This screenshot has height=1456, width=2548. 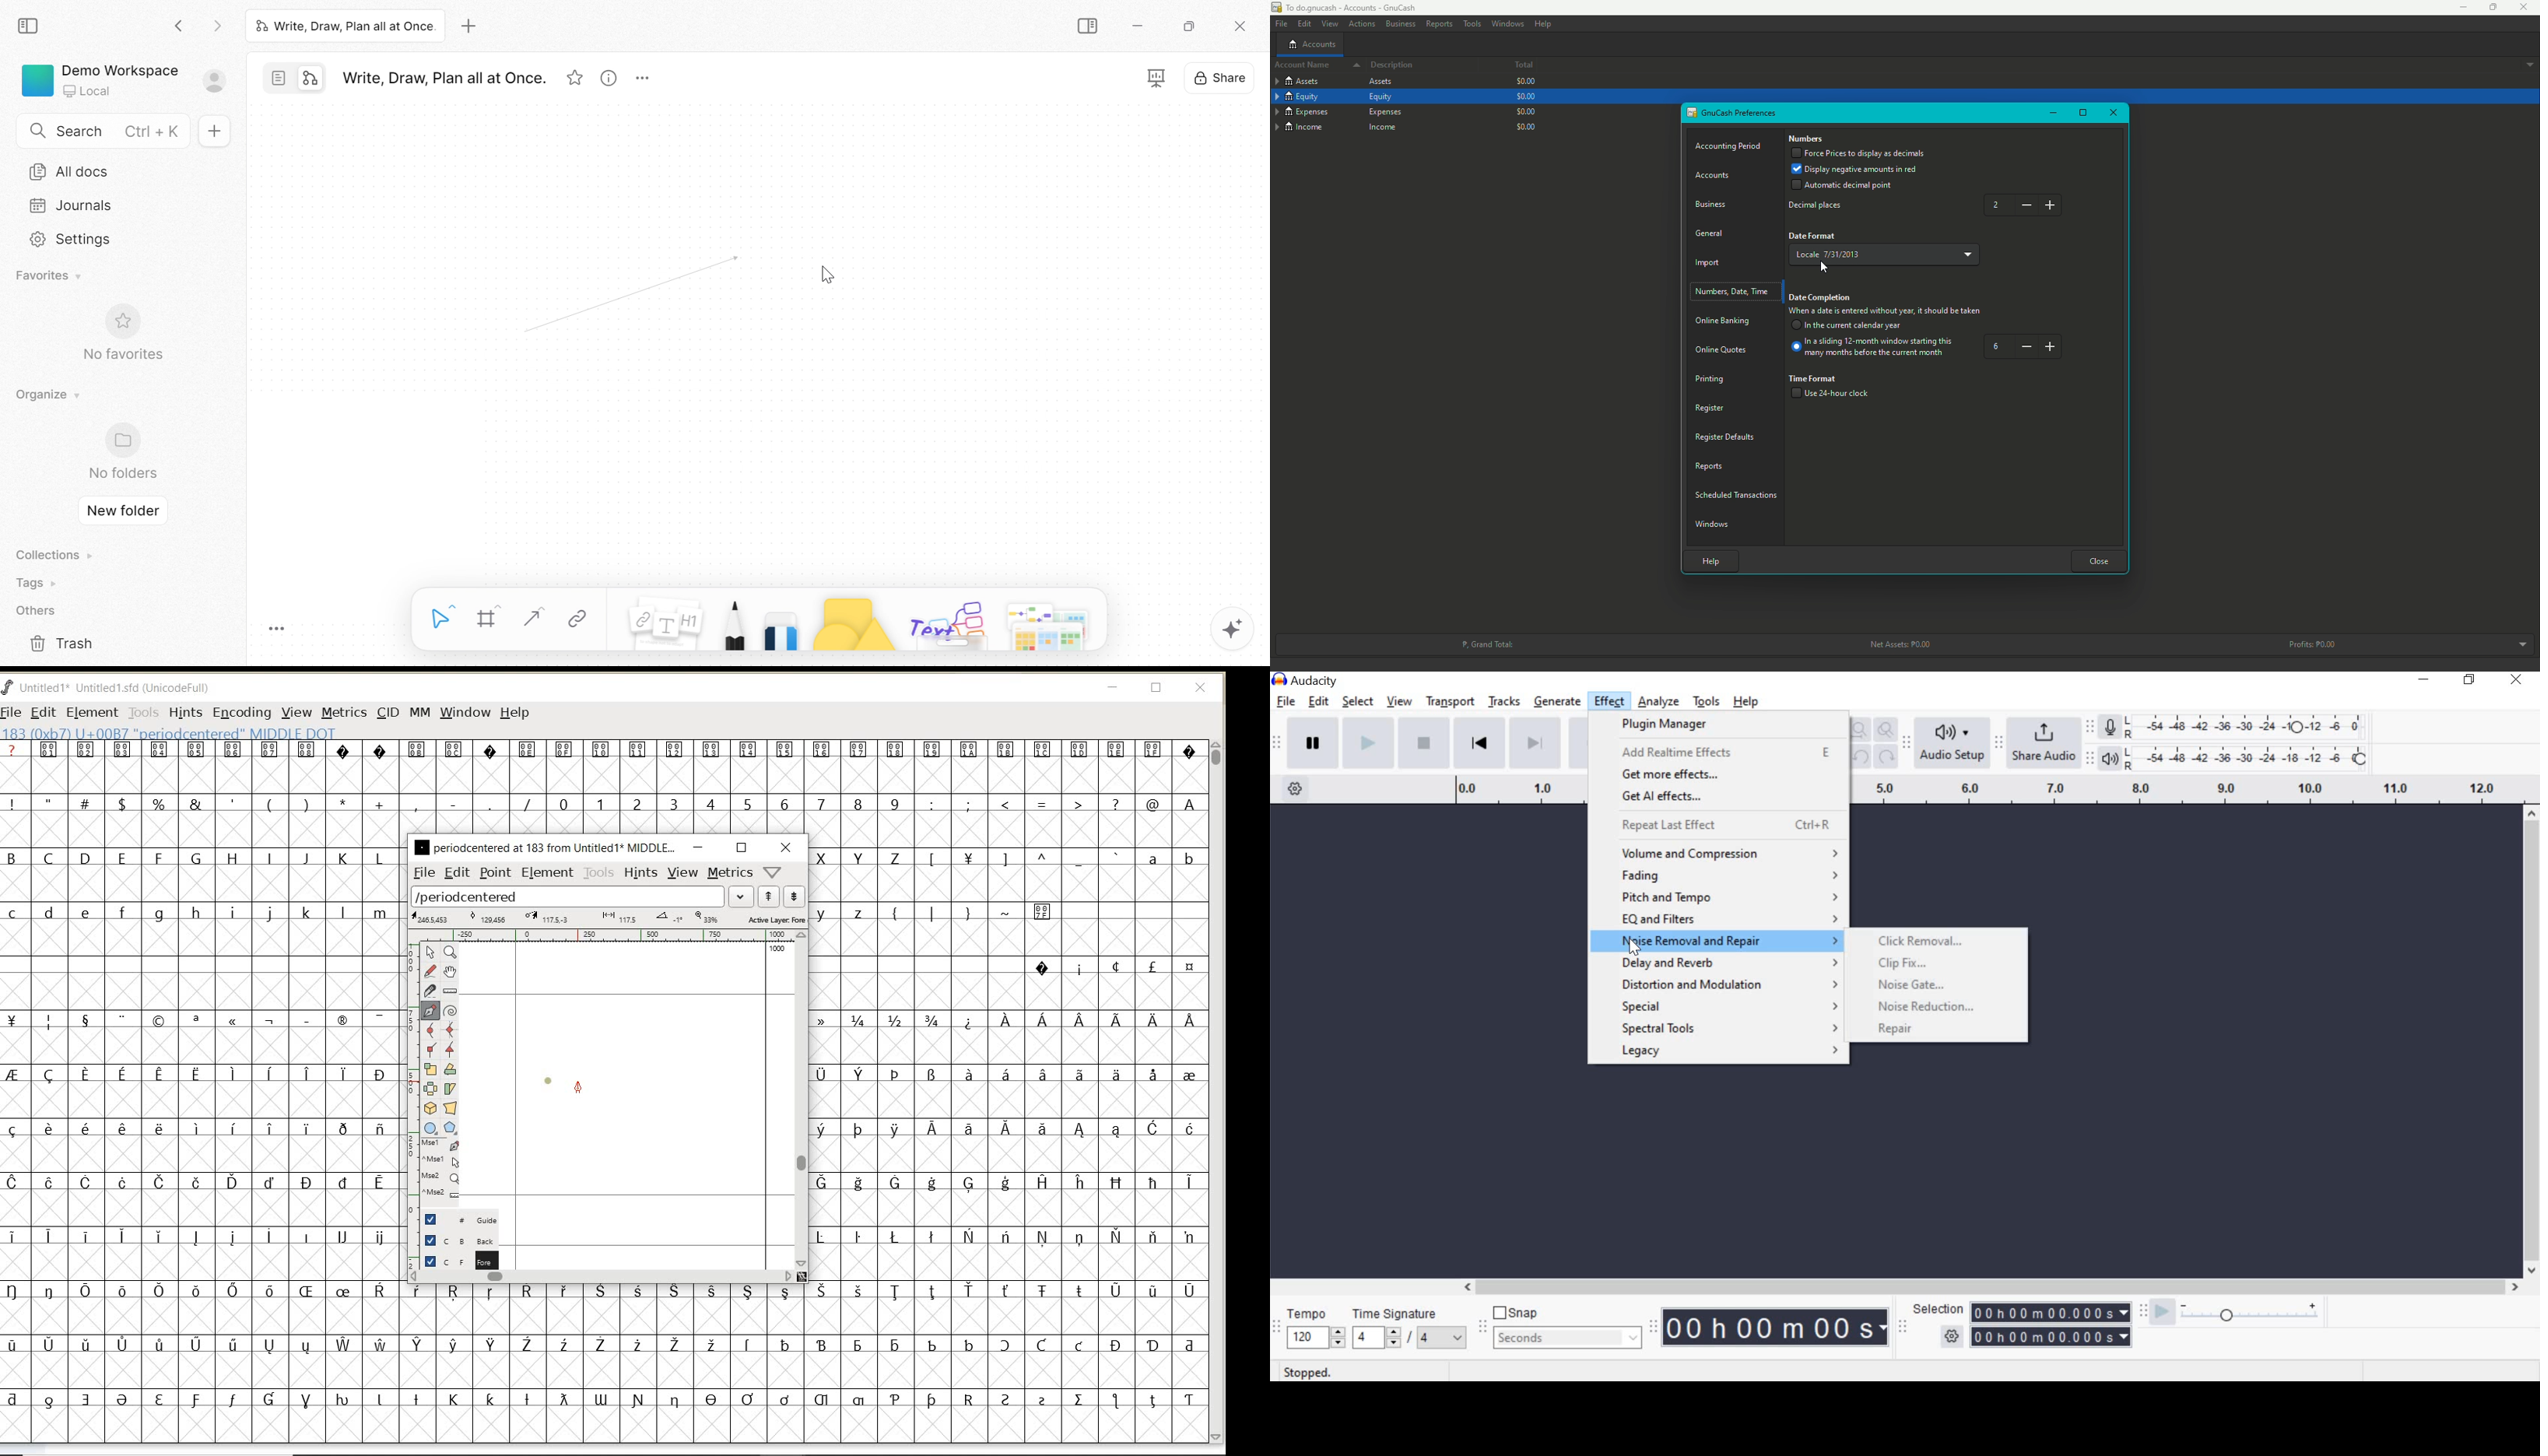 I want to click on noise gate, so click(x=1915, y=985).